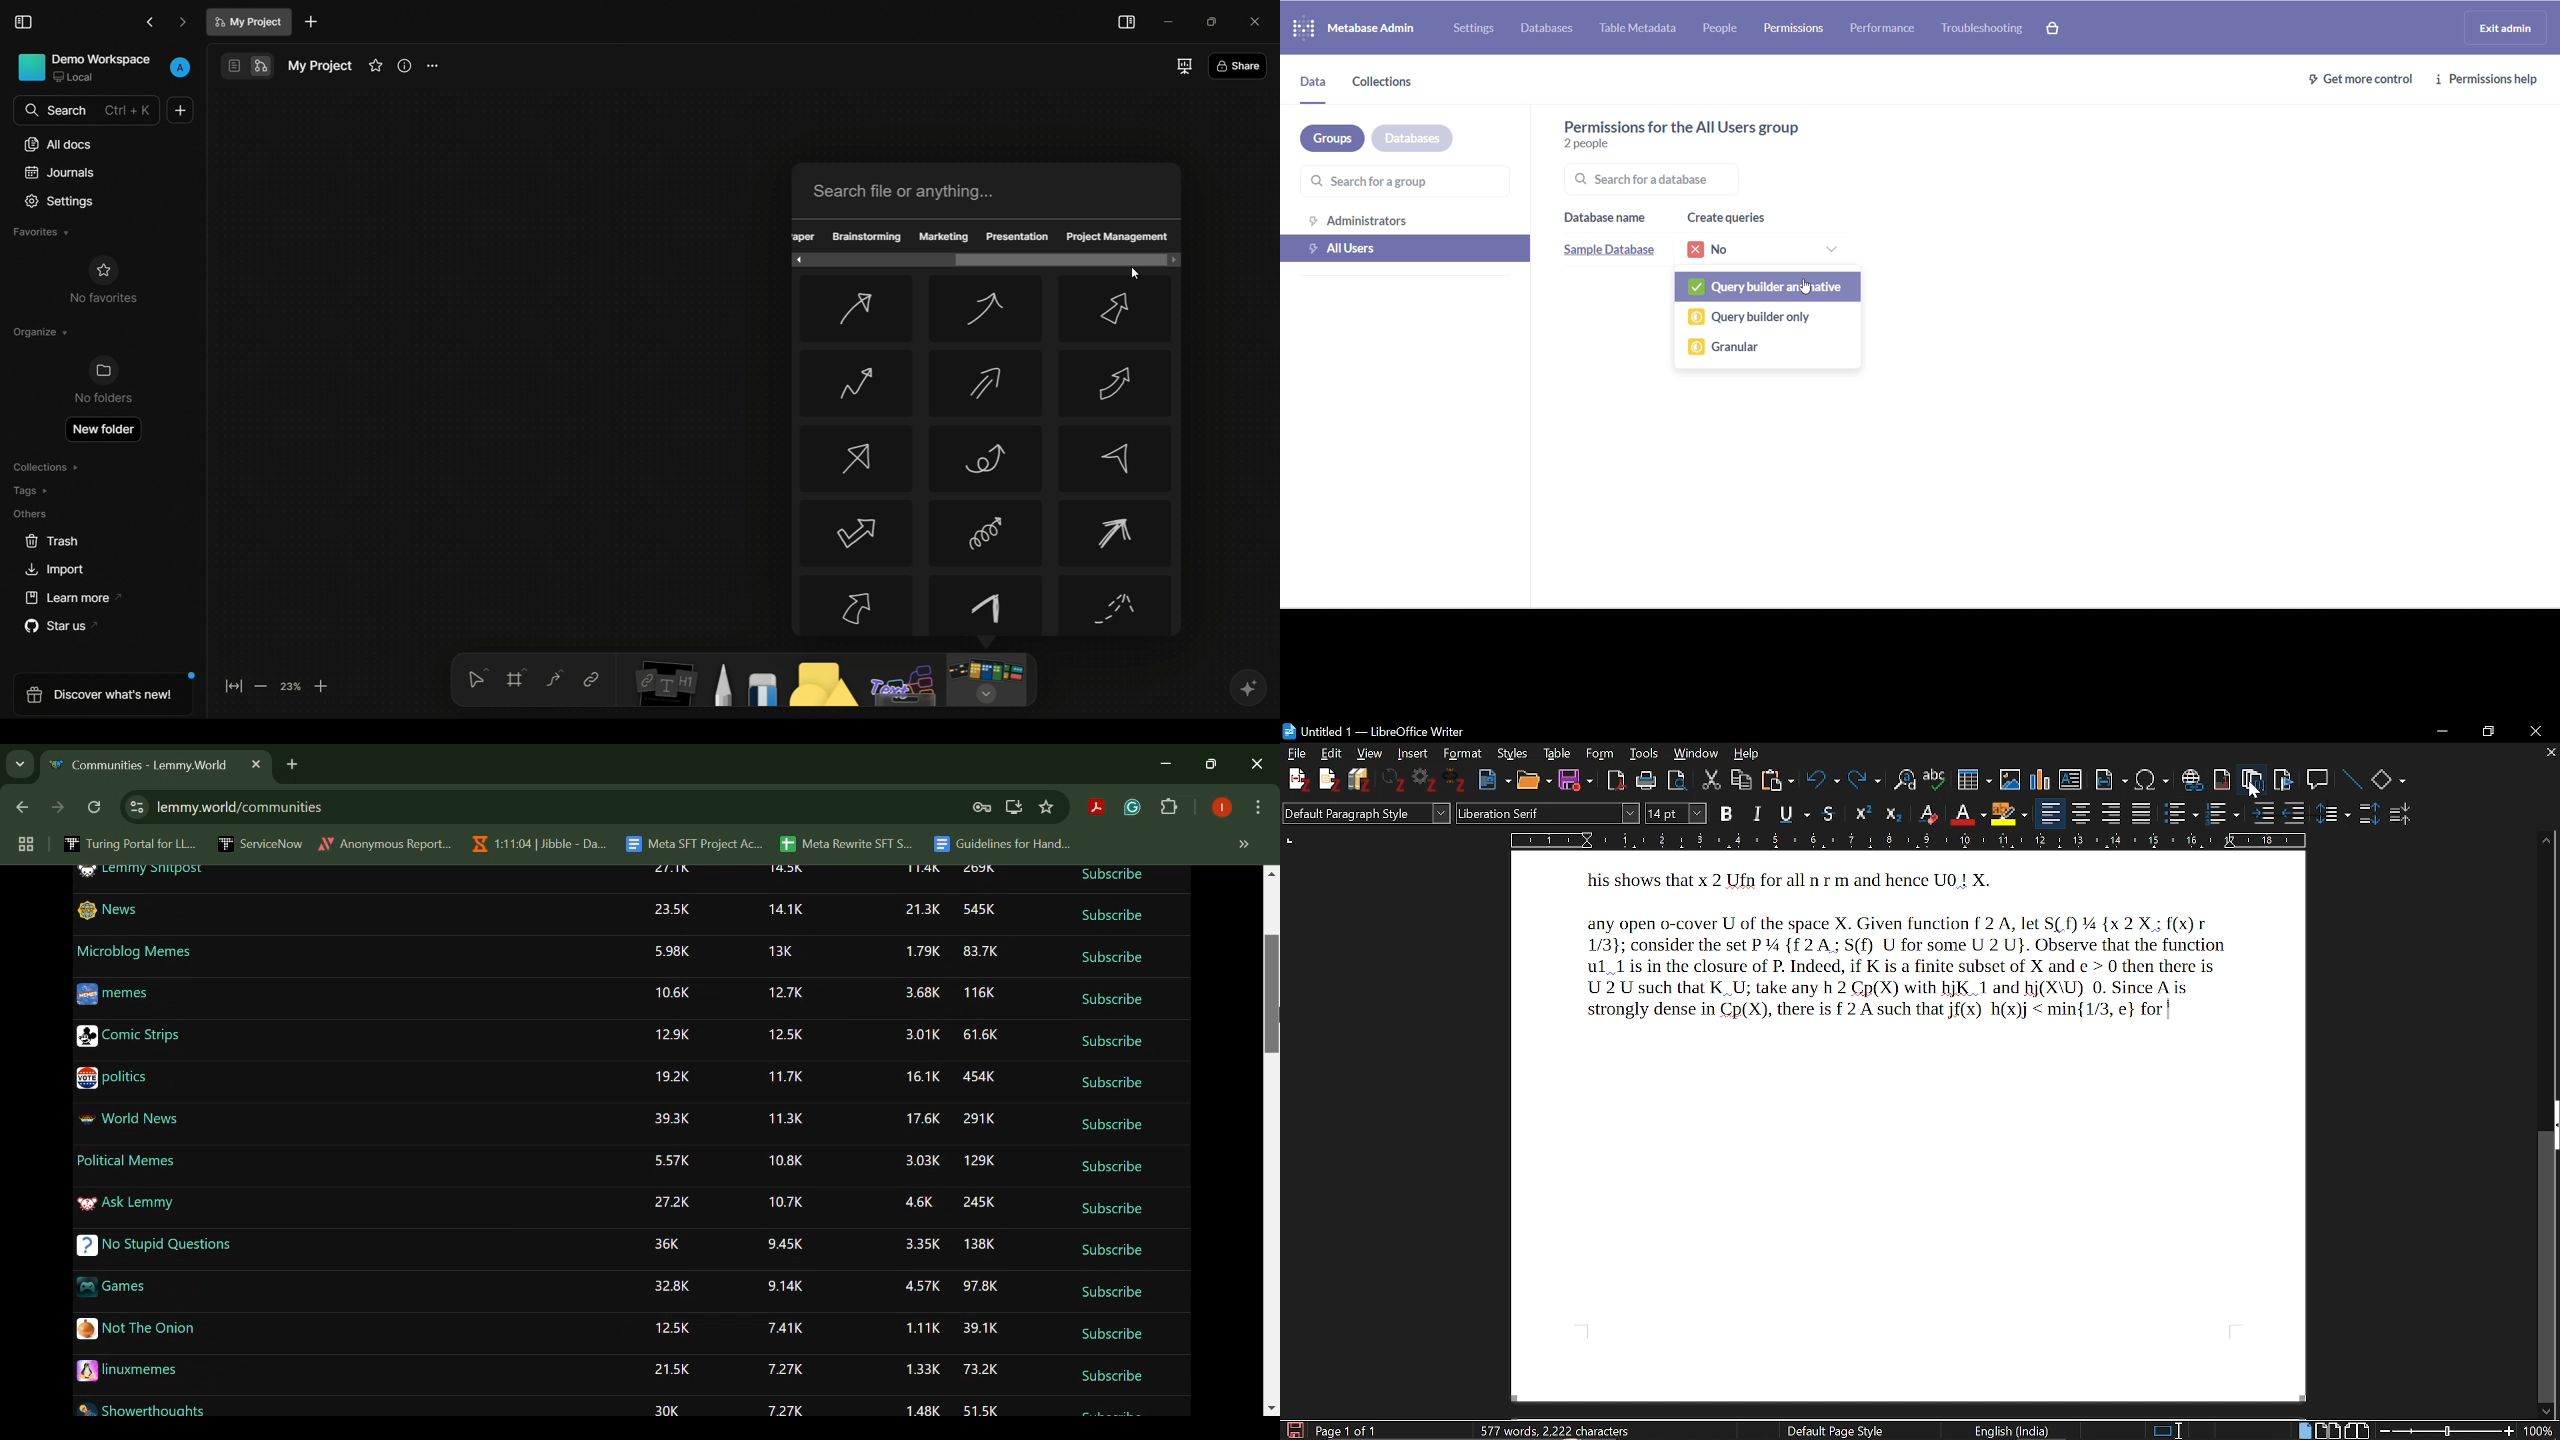 This screenshot has height=1456, width=2576. Describe the element at coordinates (2039, 780) in the screenshot. I see `Insert diagram` at that location.